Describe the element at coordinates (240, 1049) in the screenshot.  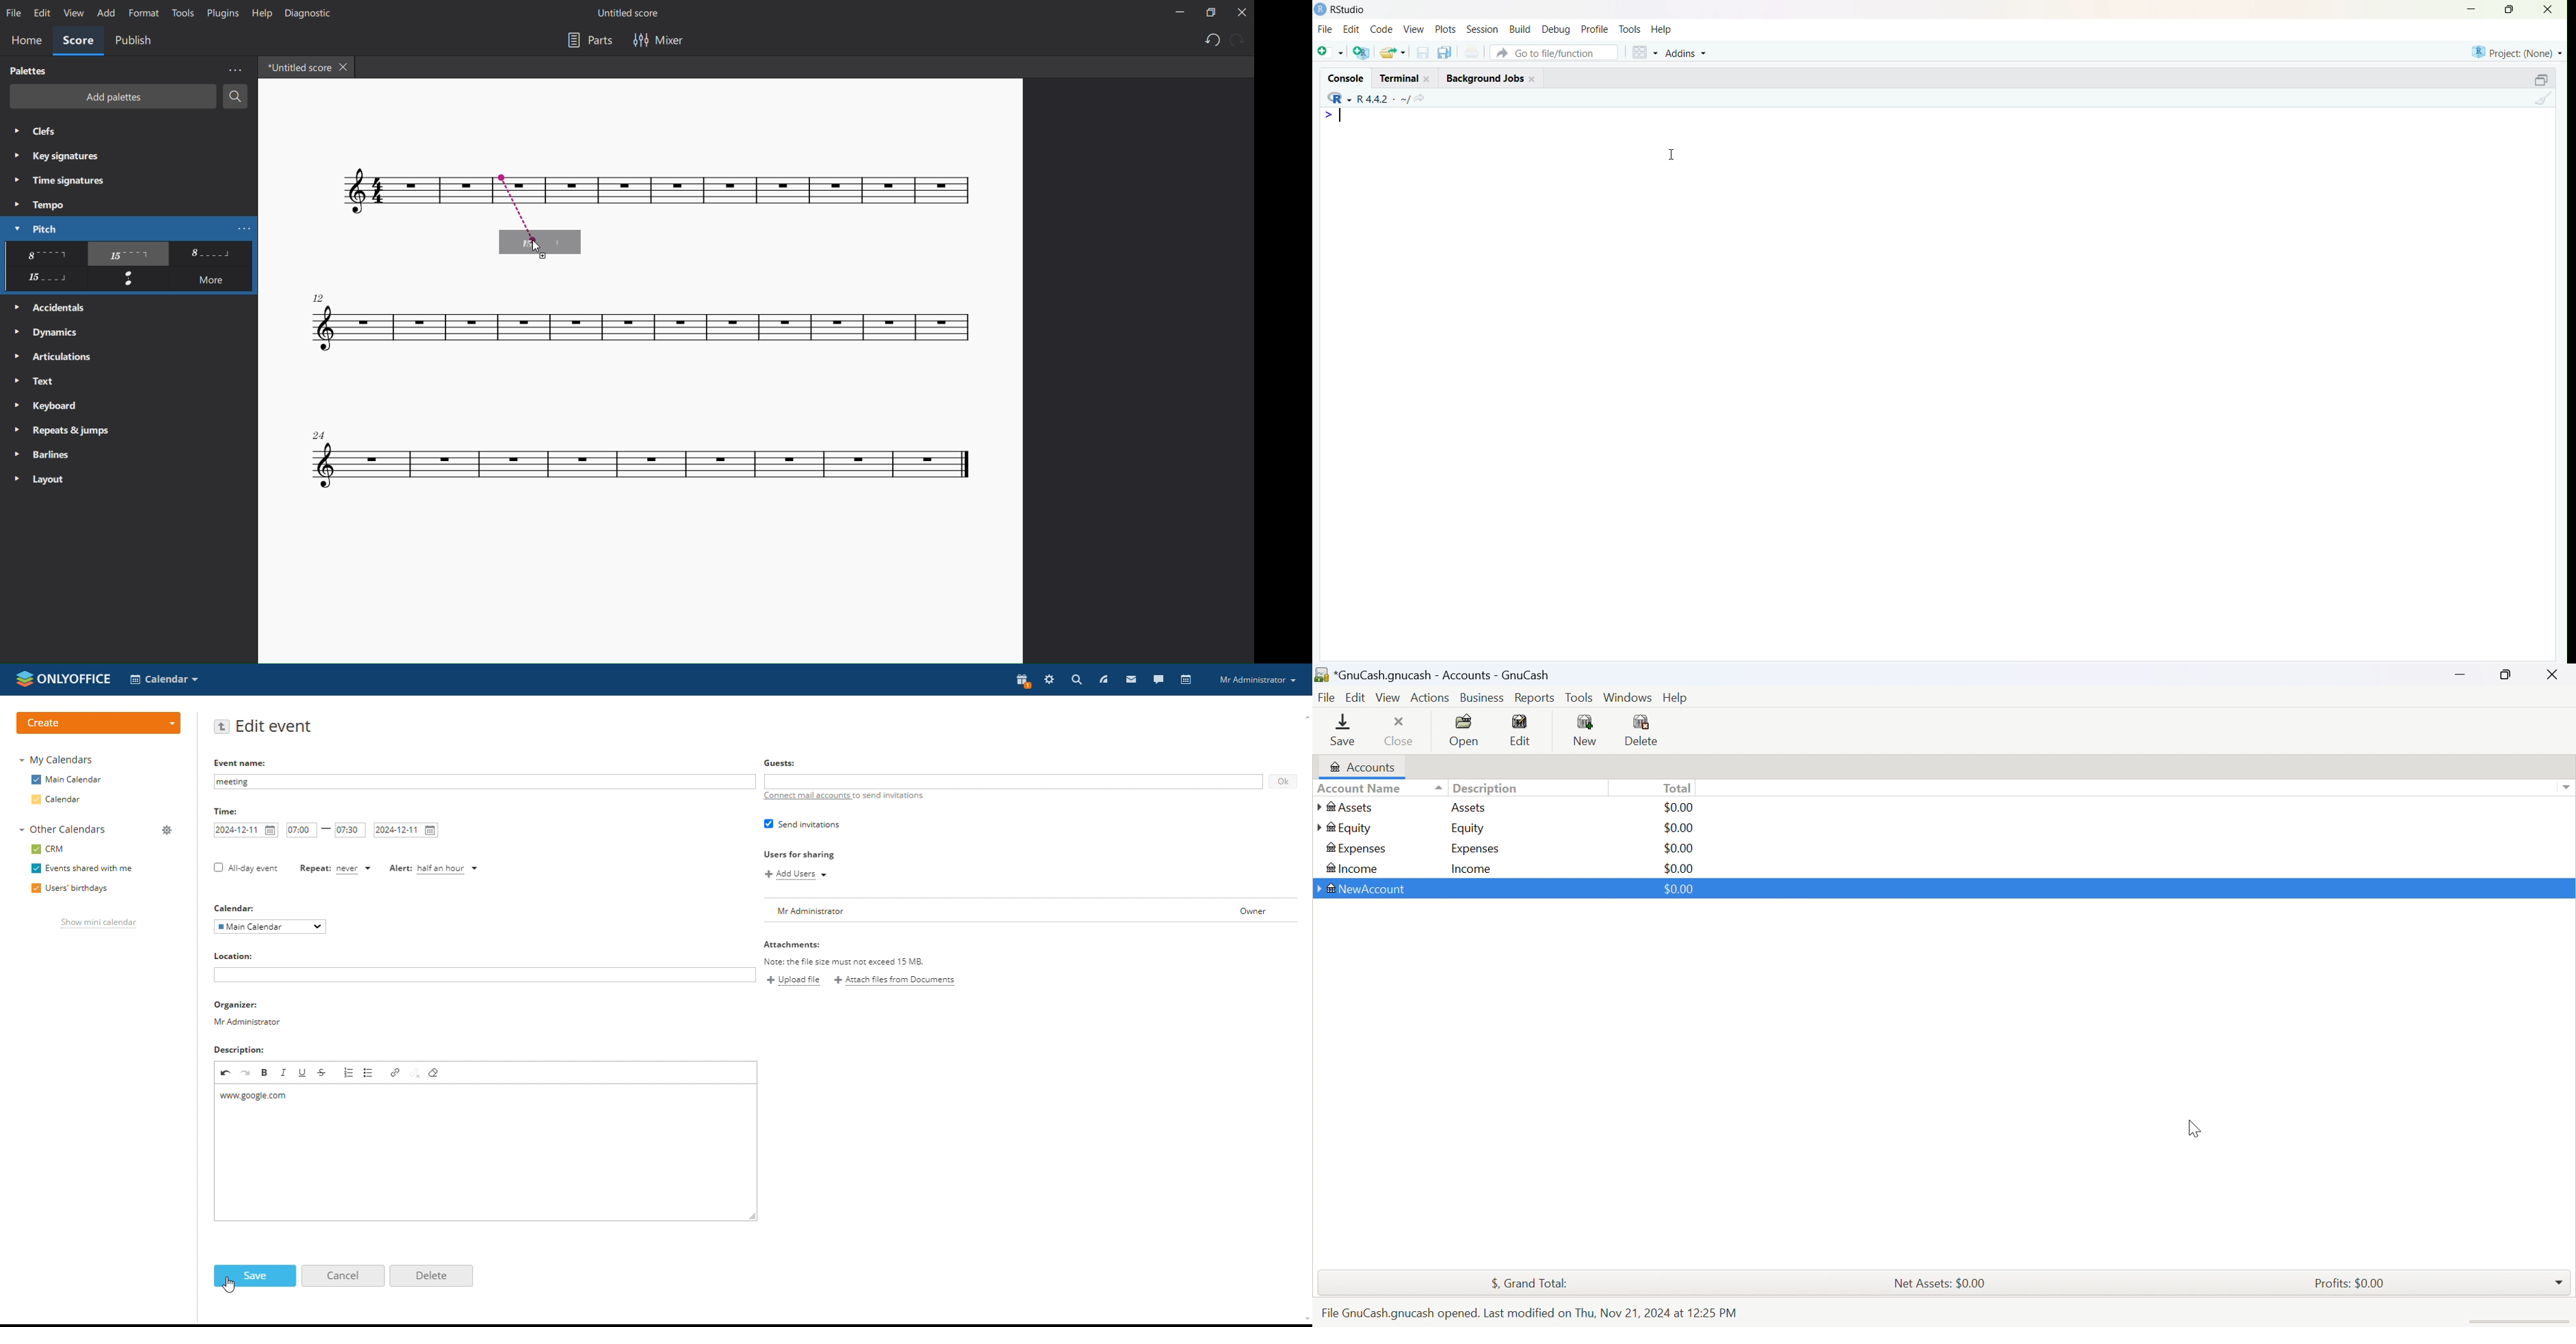
I see `Description:` at that location.